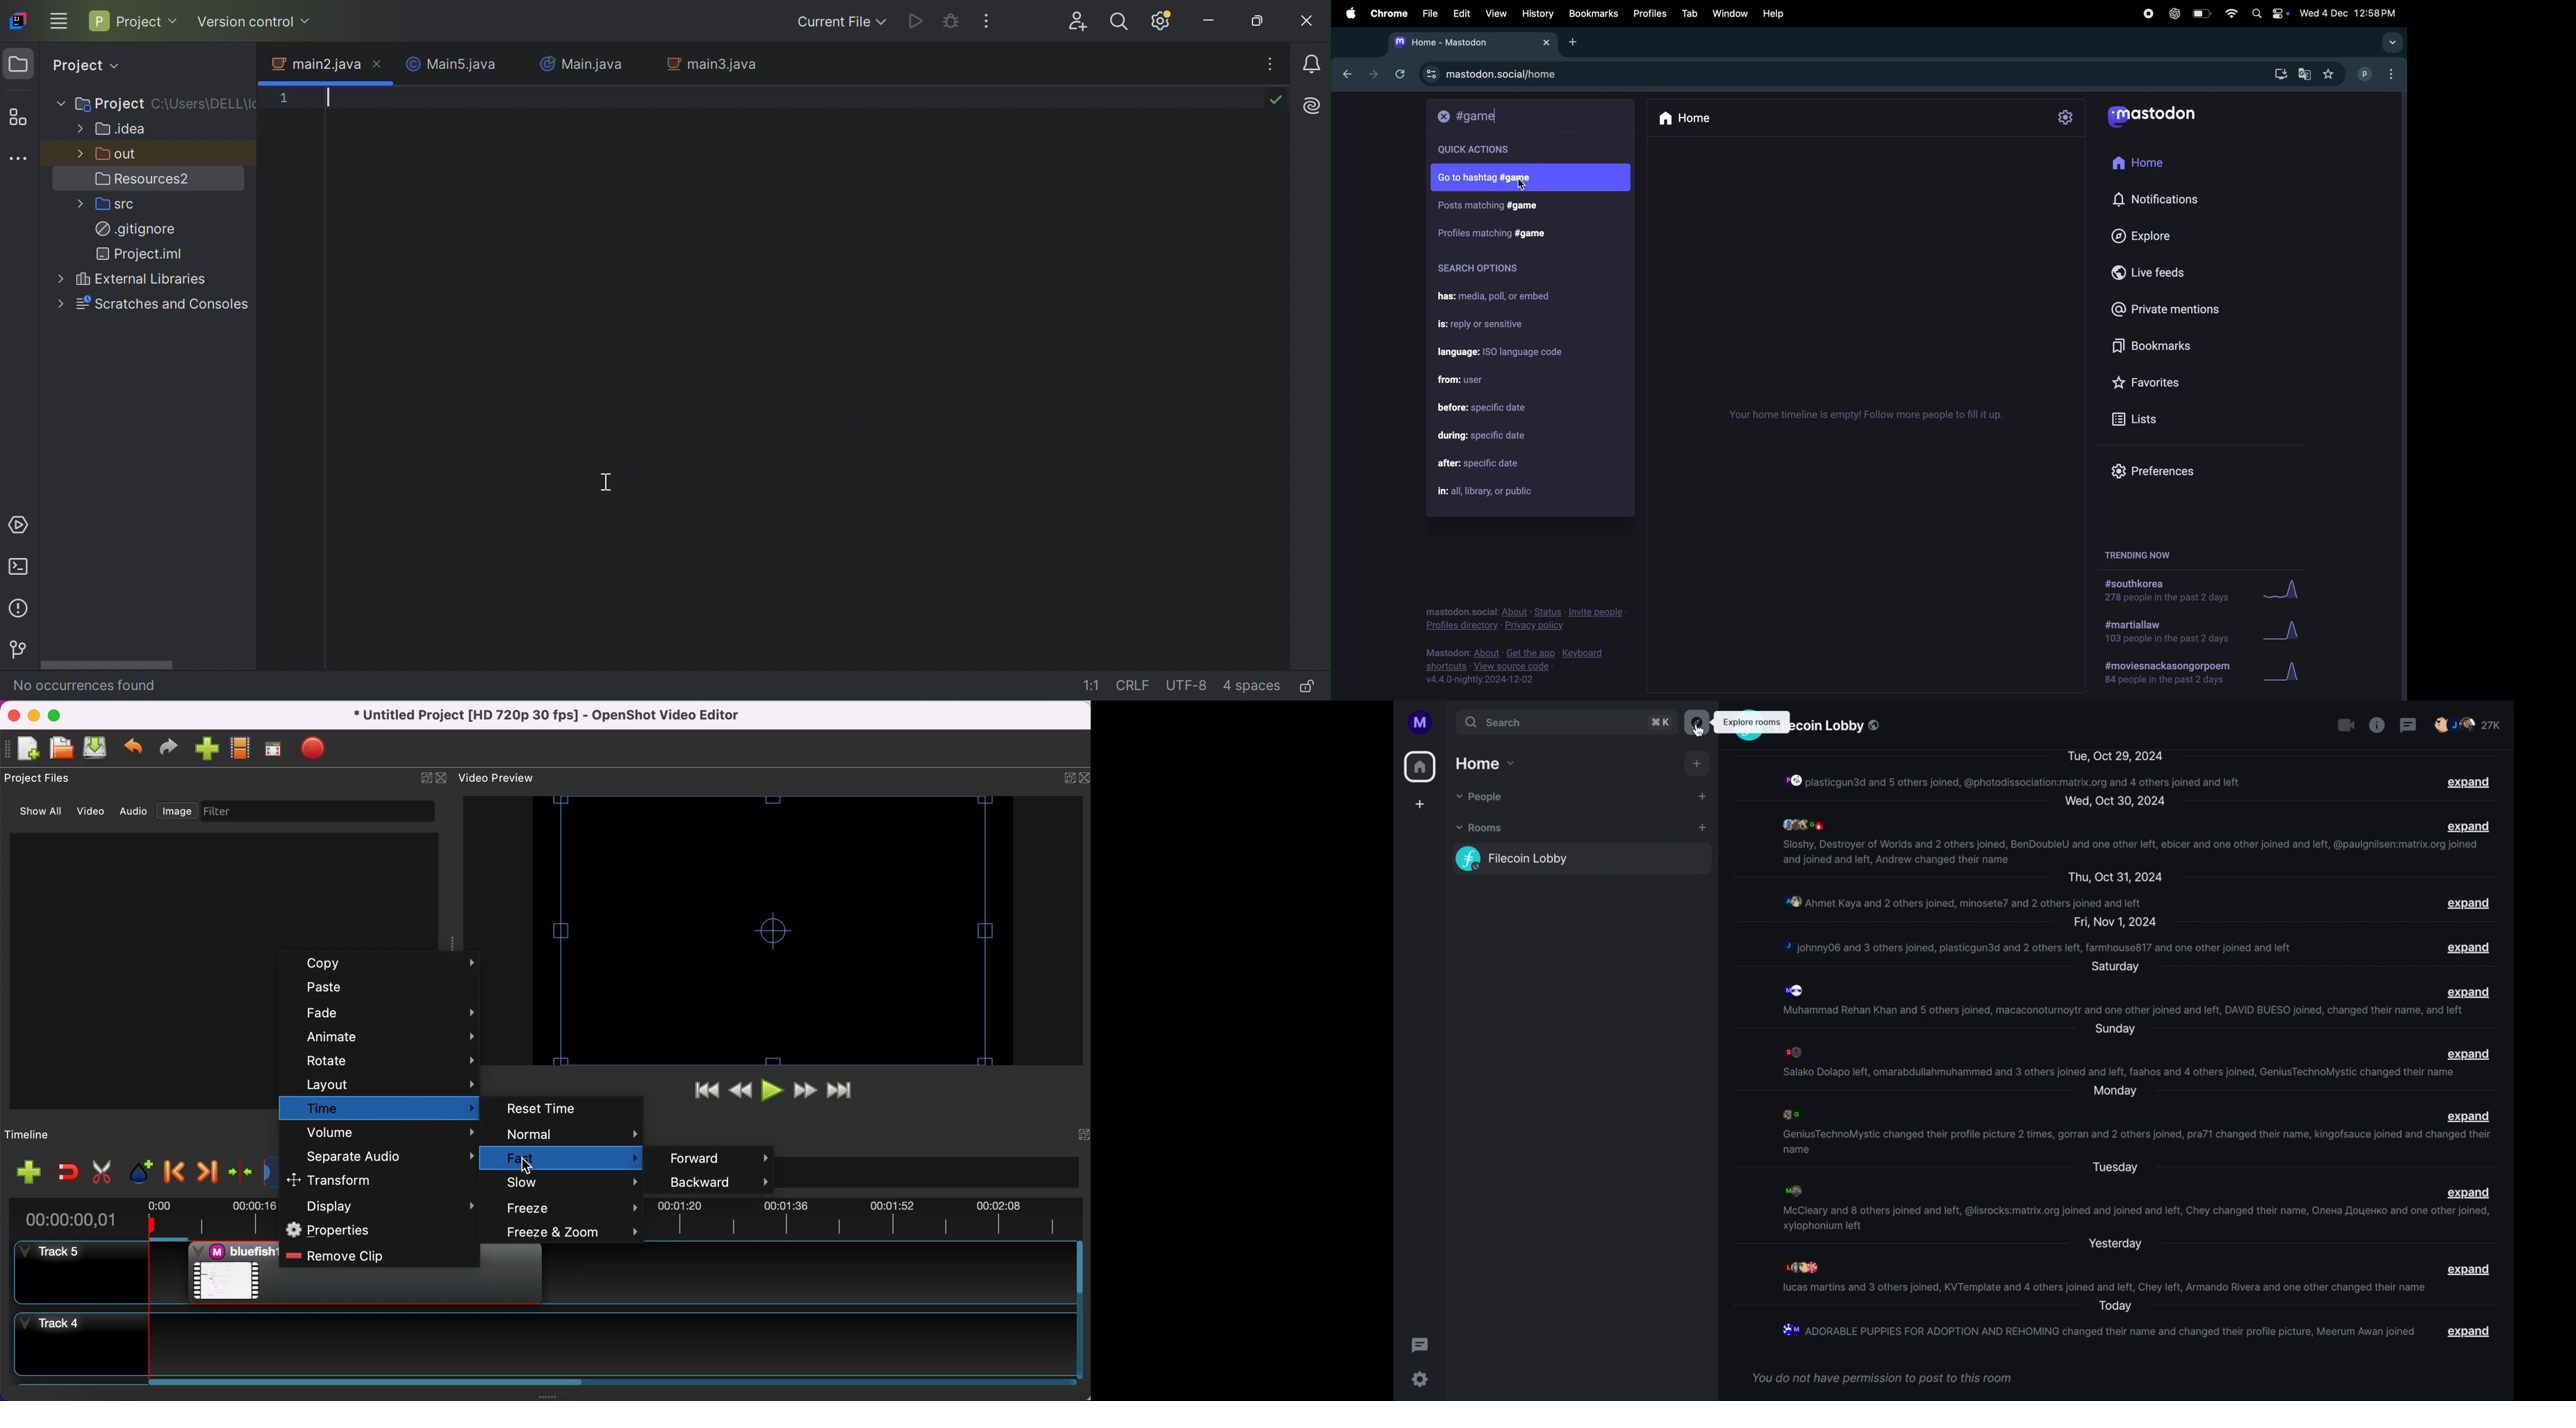 The width and height of the screenshot is (2576, 1428). I want to click on timeline, so click(38, 1133).